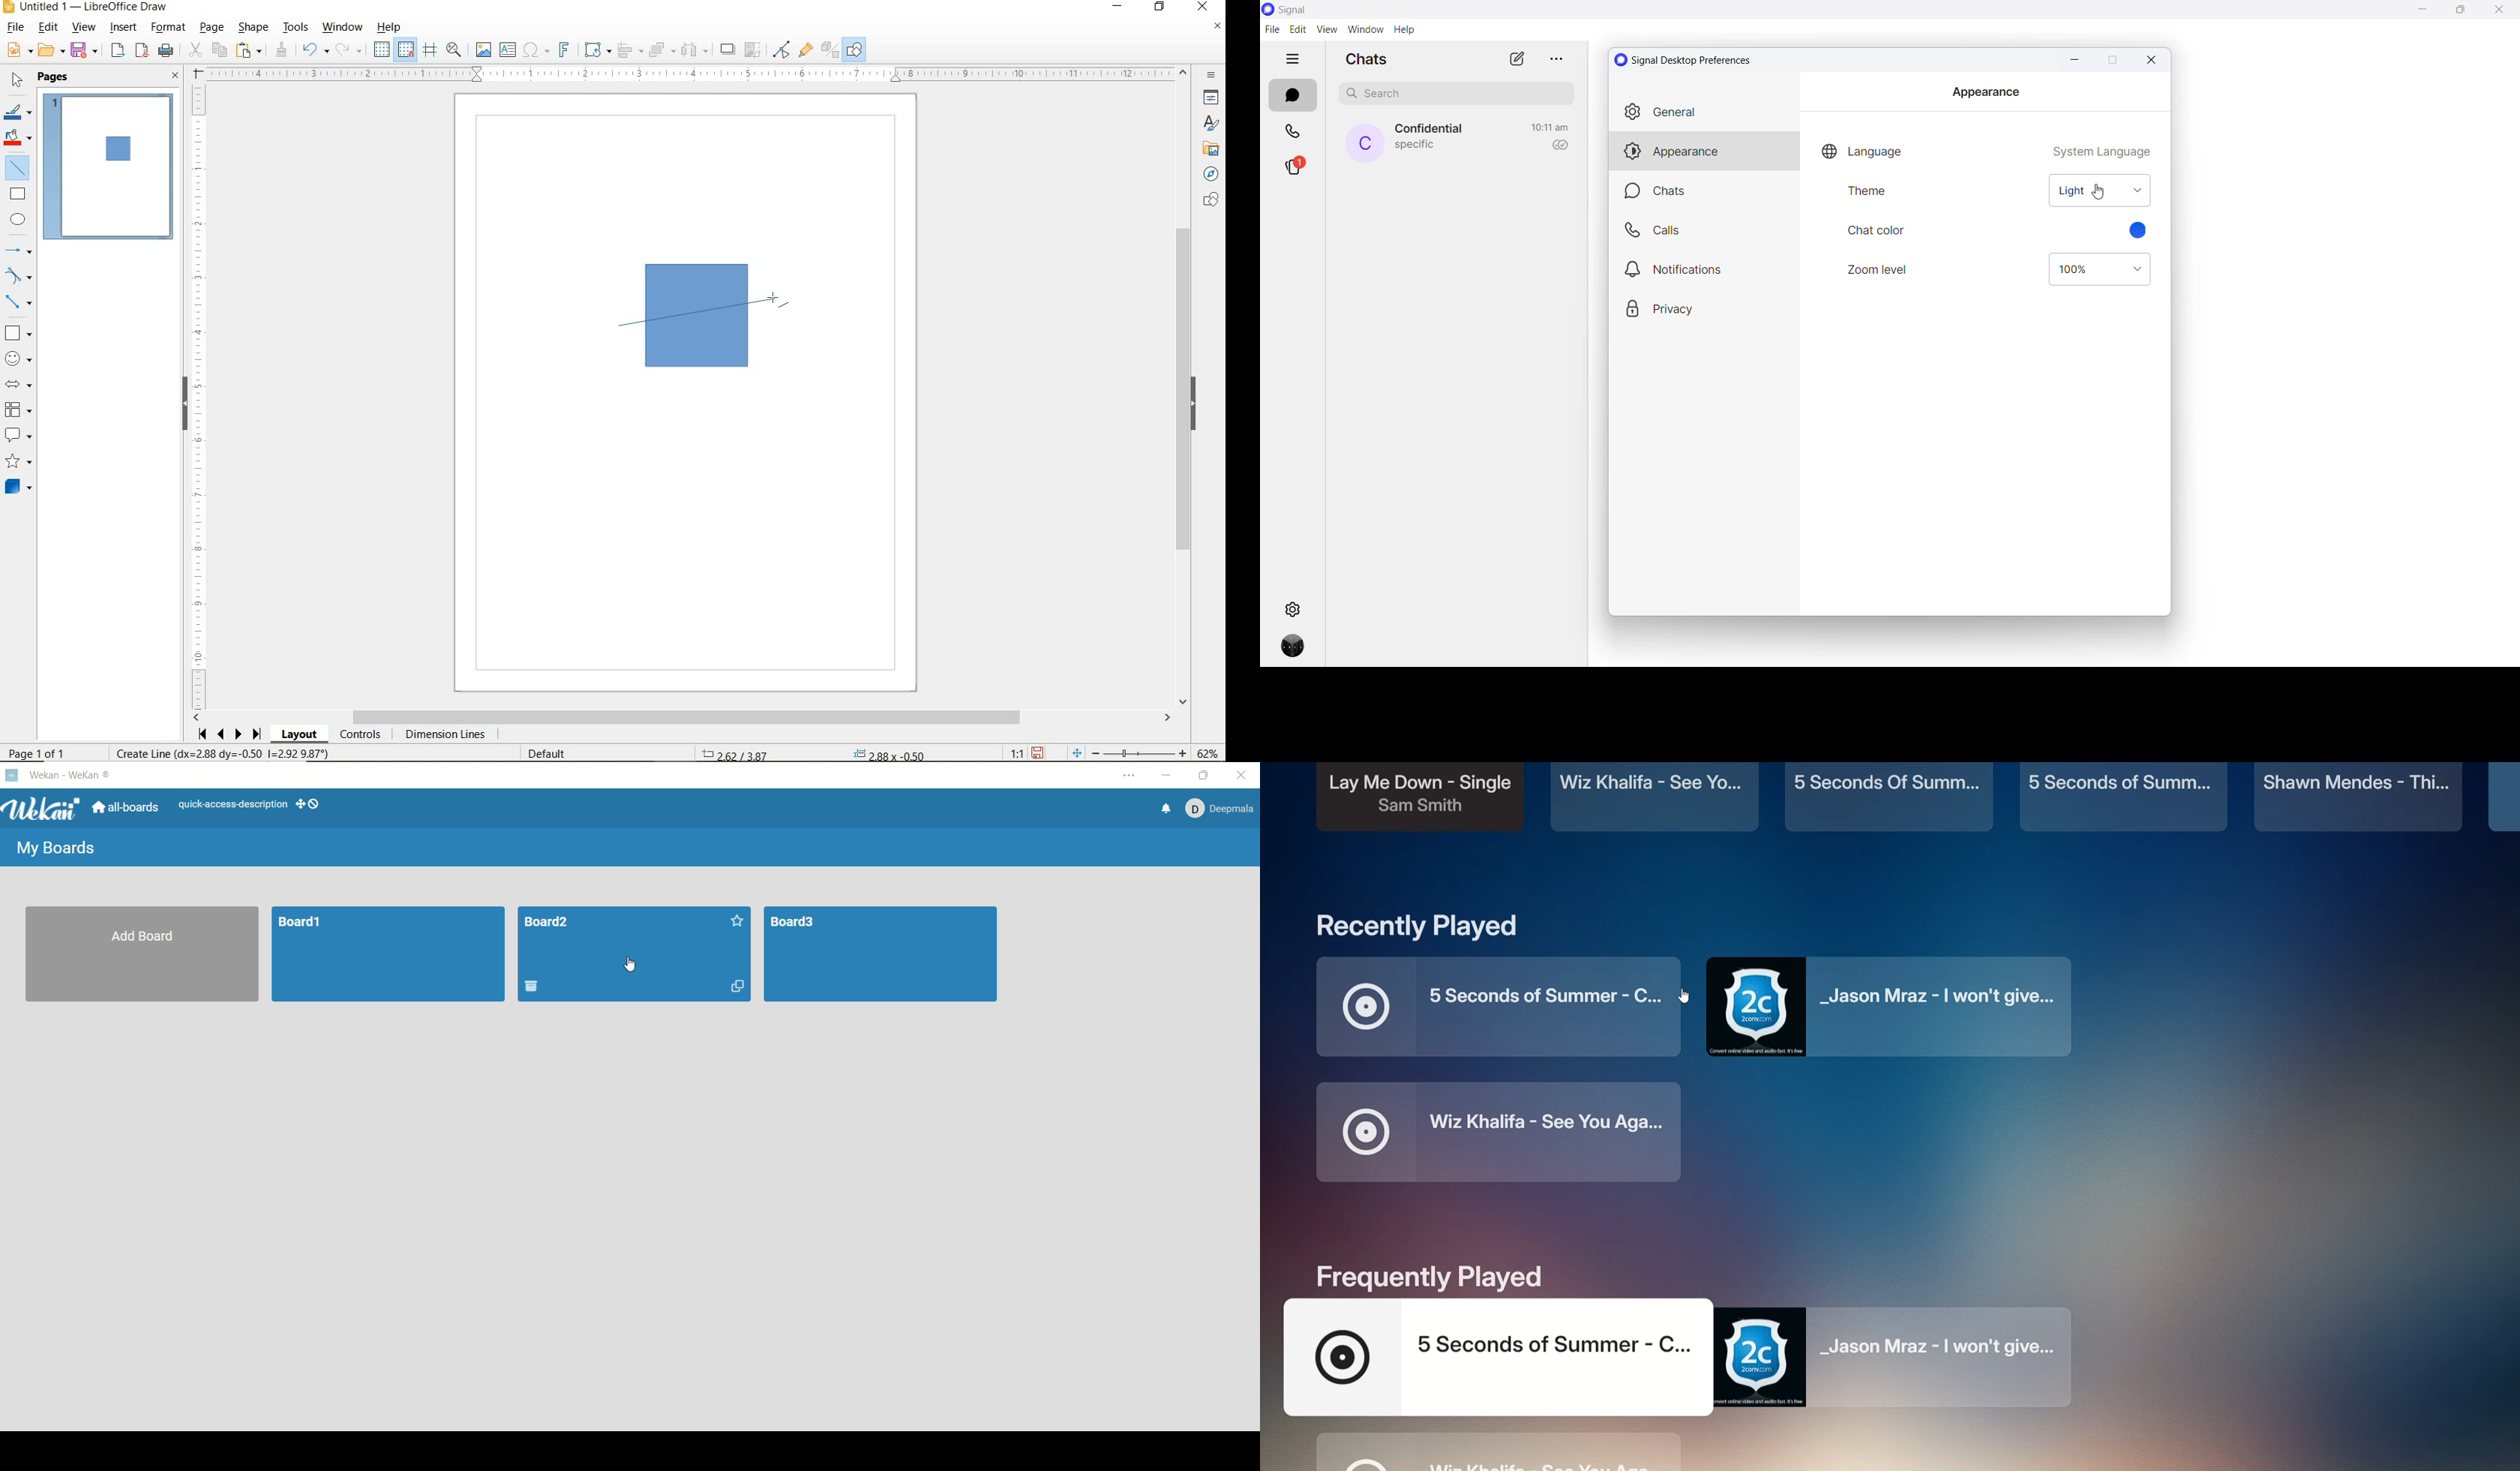 The height and width of the screenshot is (1484, 2520). I want to click on PRINT, so click(166, 53).